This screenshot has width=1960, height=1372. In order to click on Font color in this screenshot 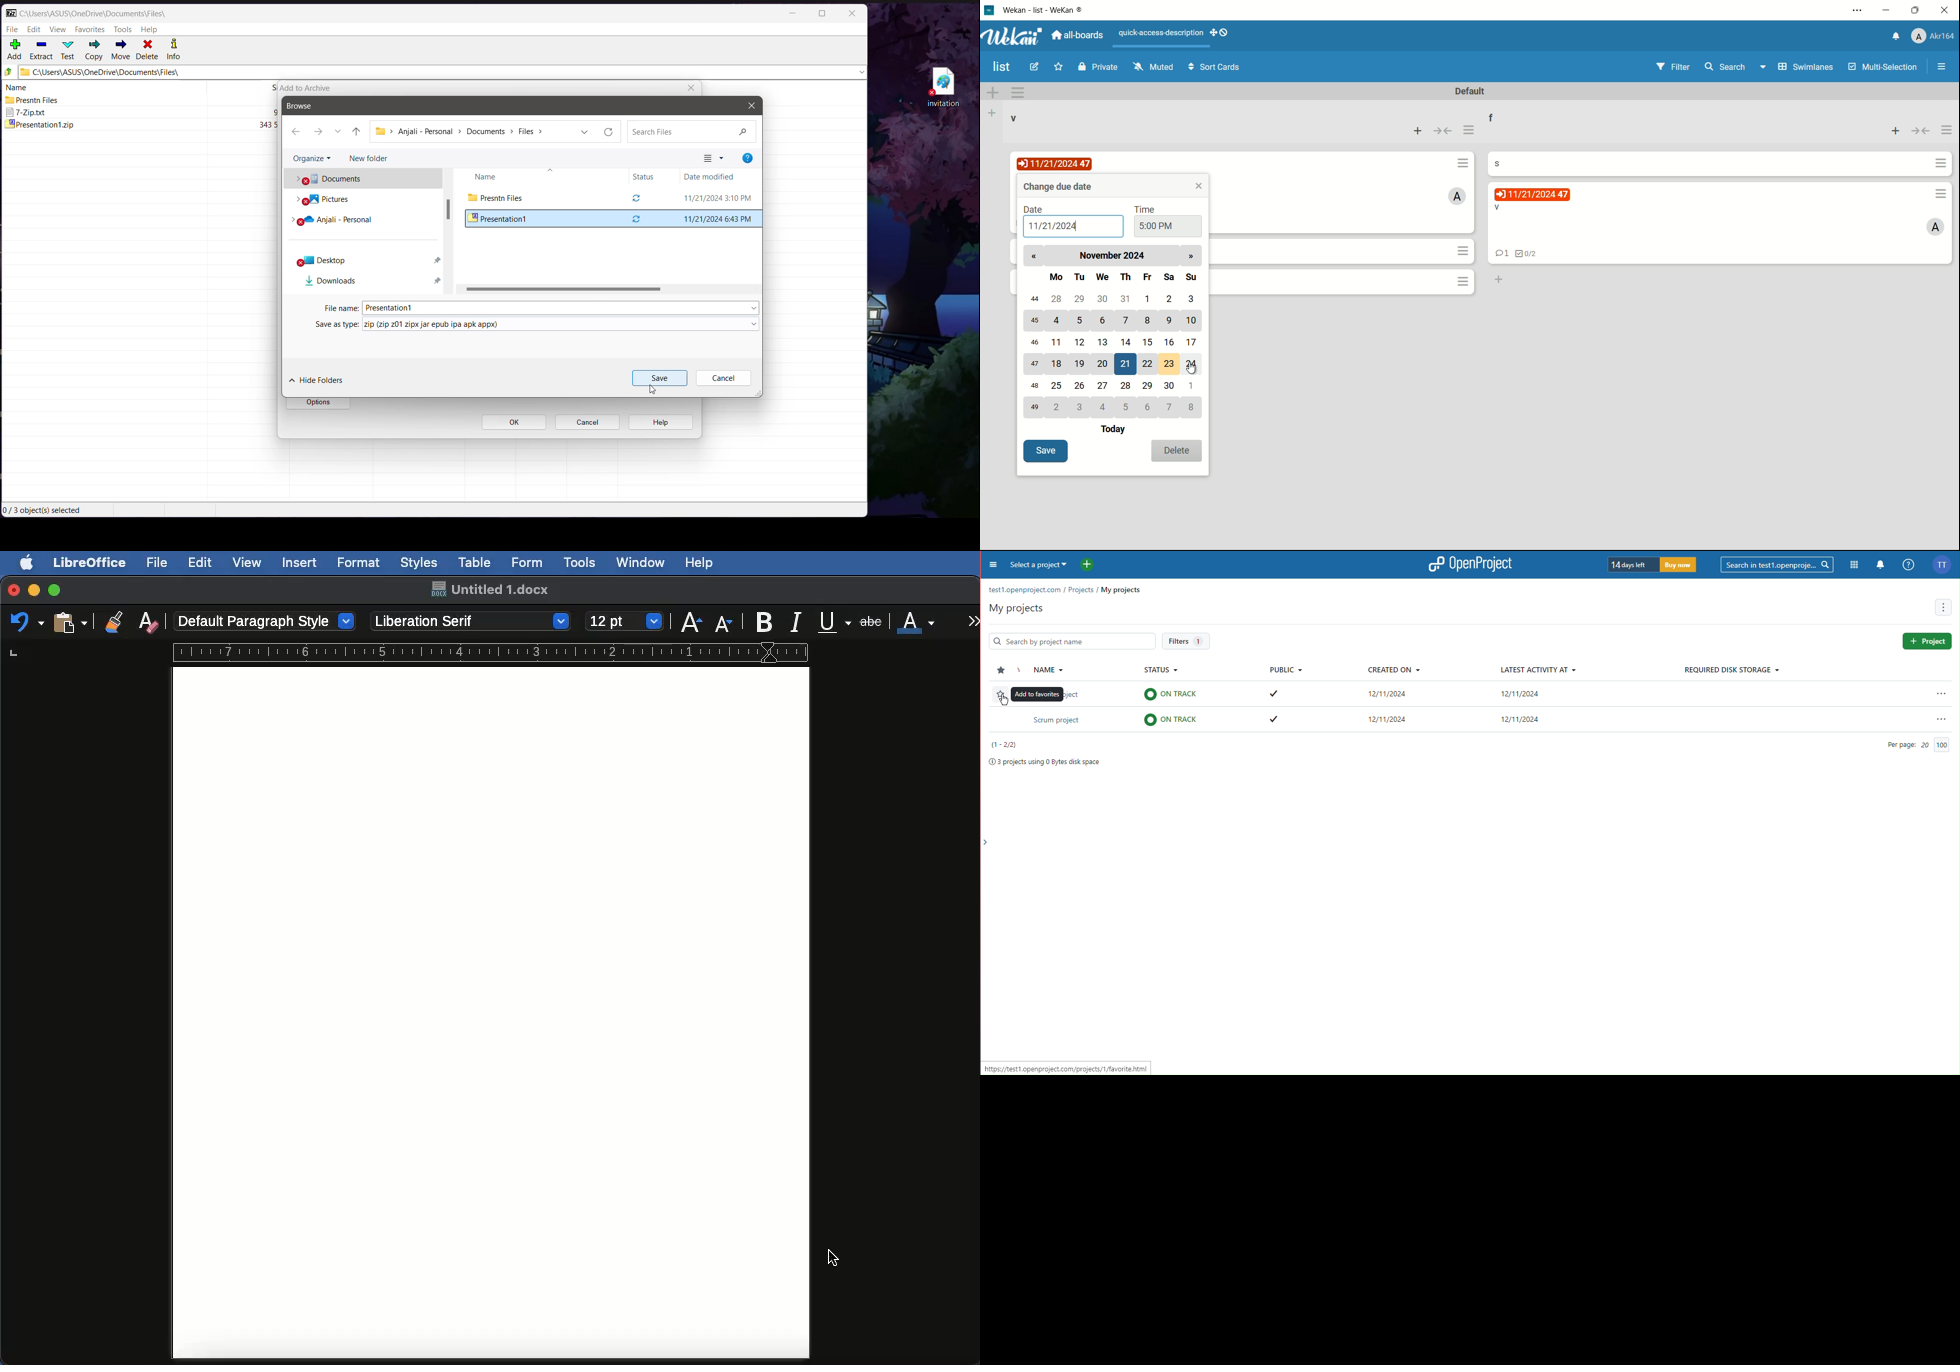, I will do `click(917, 620)`.